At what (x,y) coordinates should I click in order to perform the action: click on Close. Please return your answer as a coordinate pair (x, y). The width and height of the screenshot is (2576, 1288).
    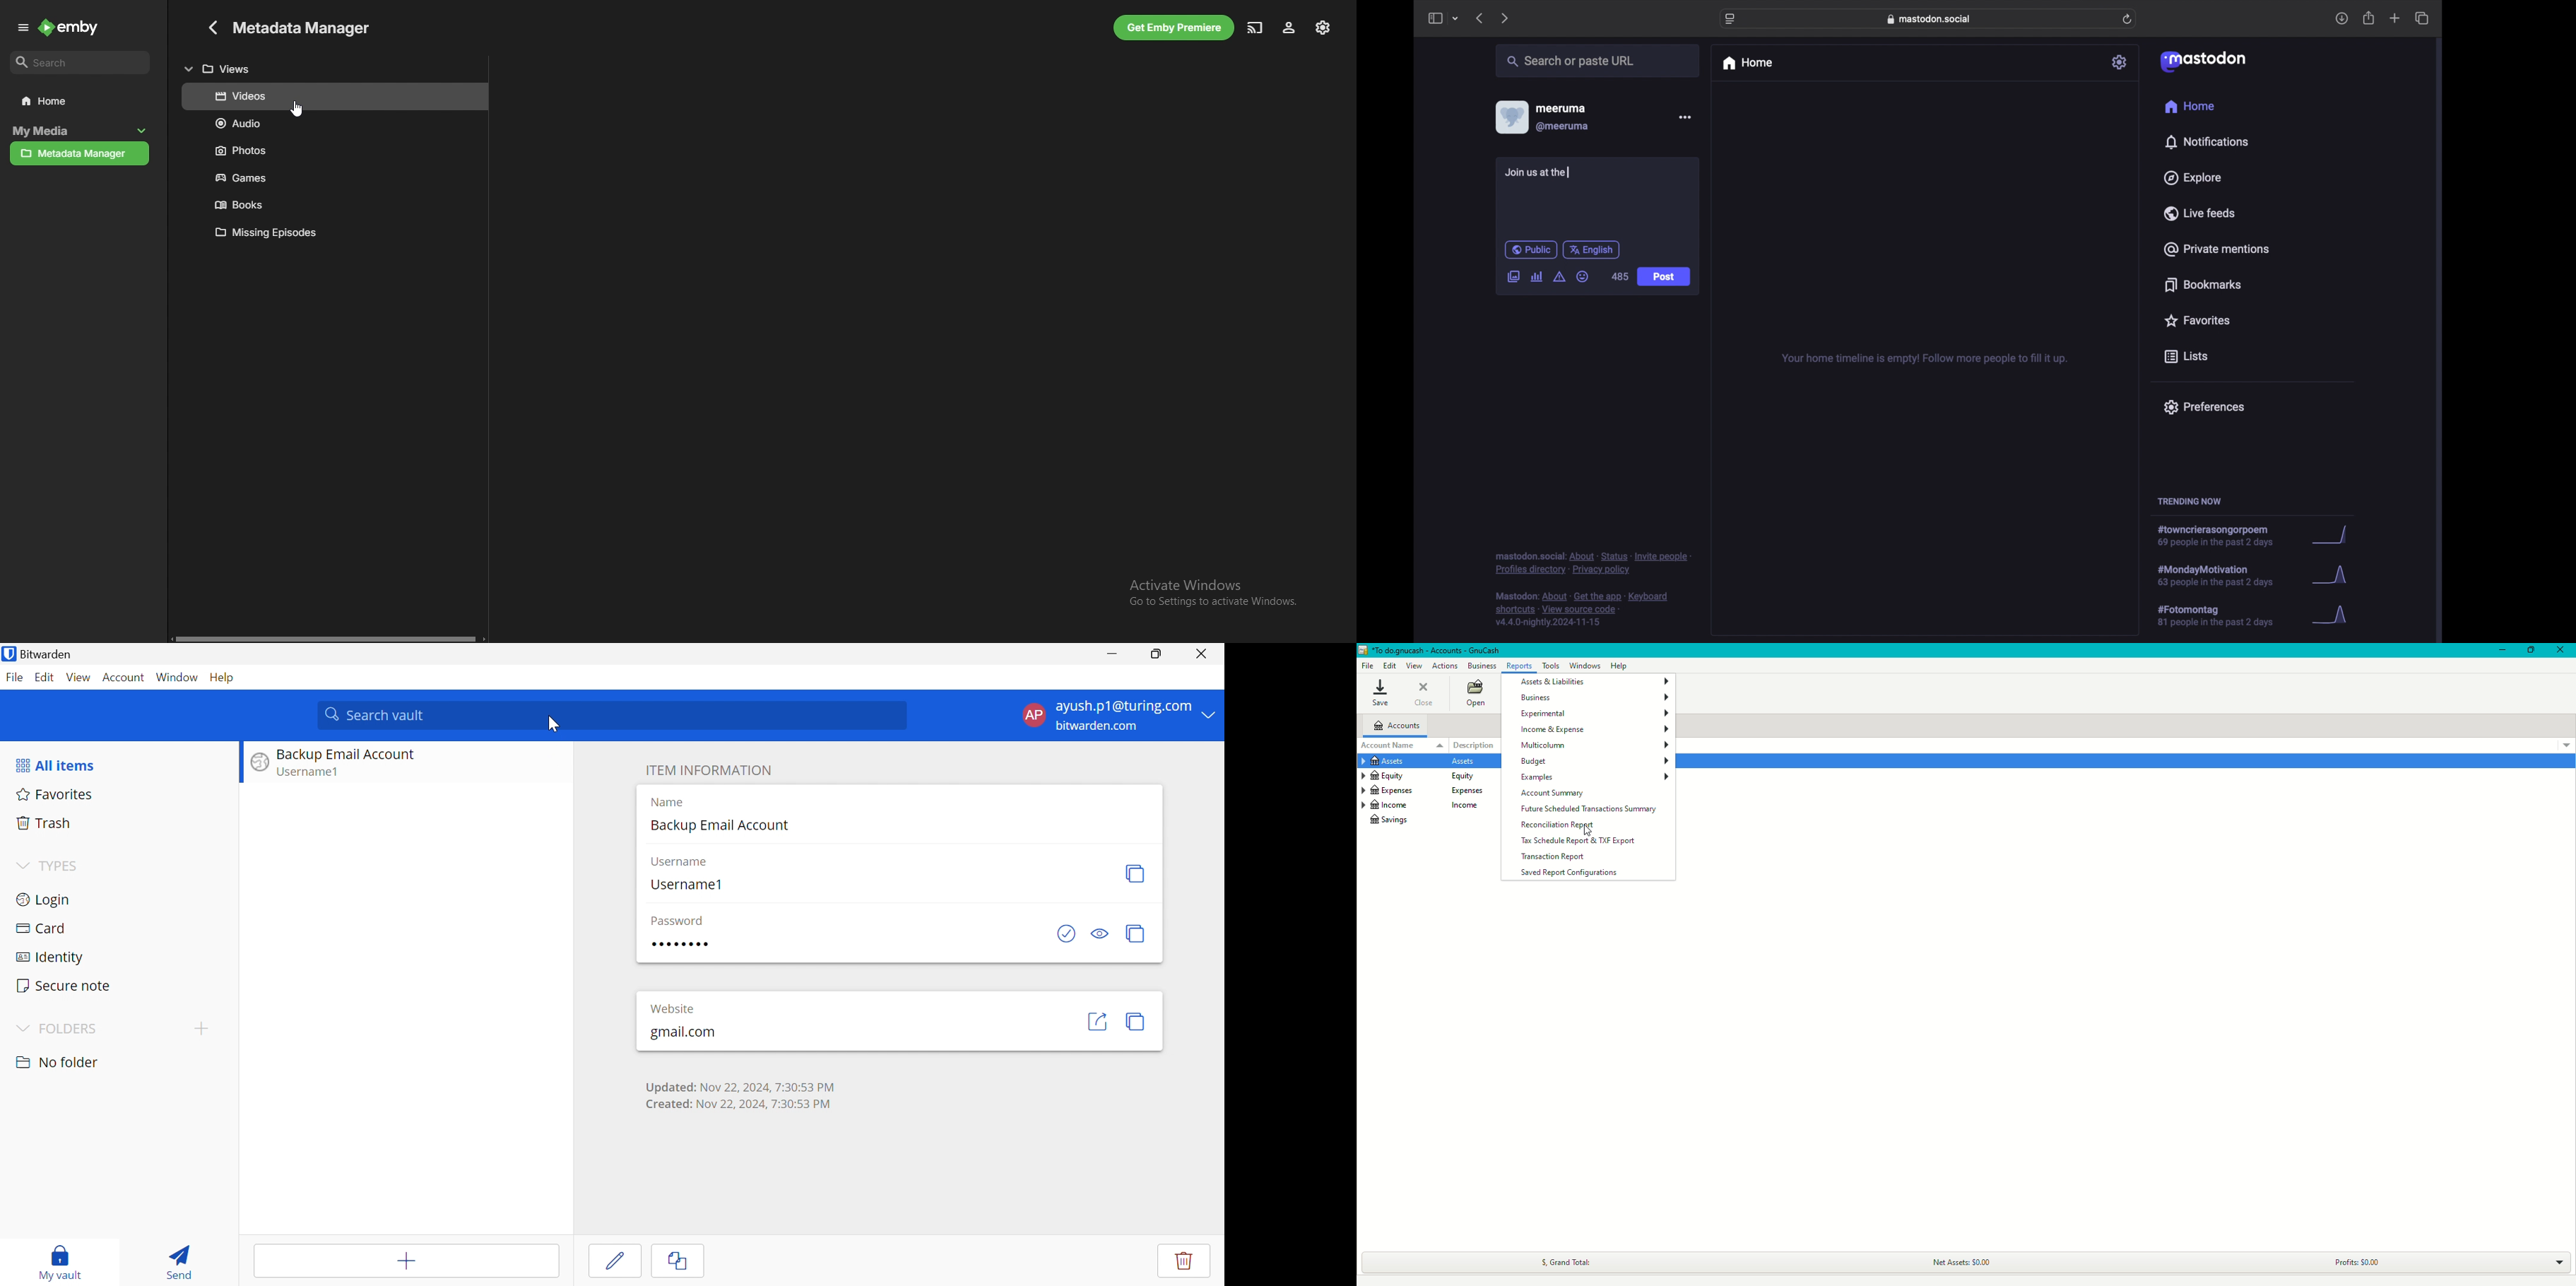
    Looking at the image, I should click on (2560, 651).